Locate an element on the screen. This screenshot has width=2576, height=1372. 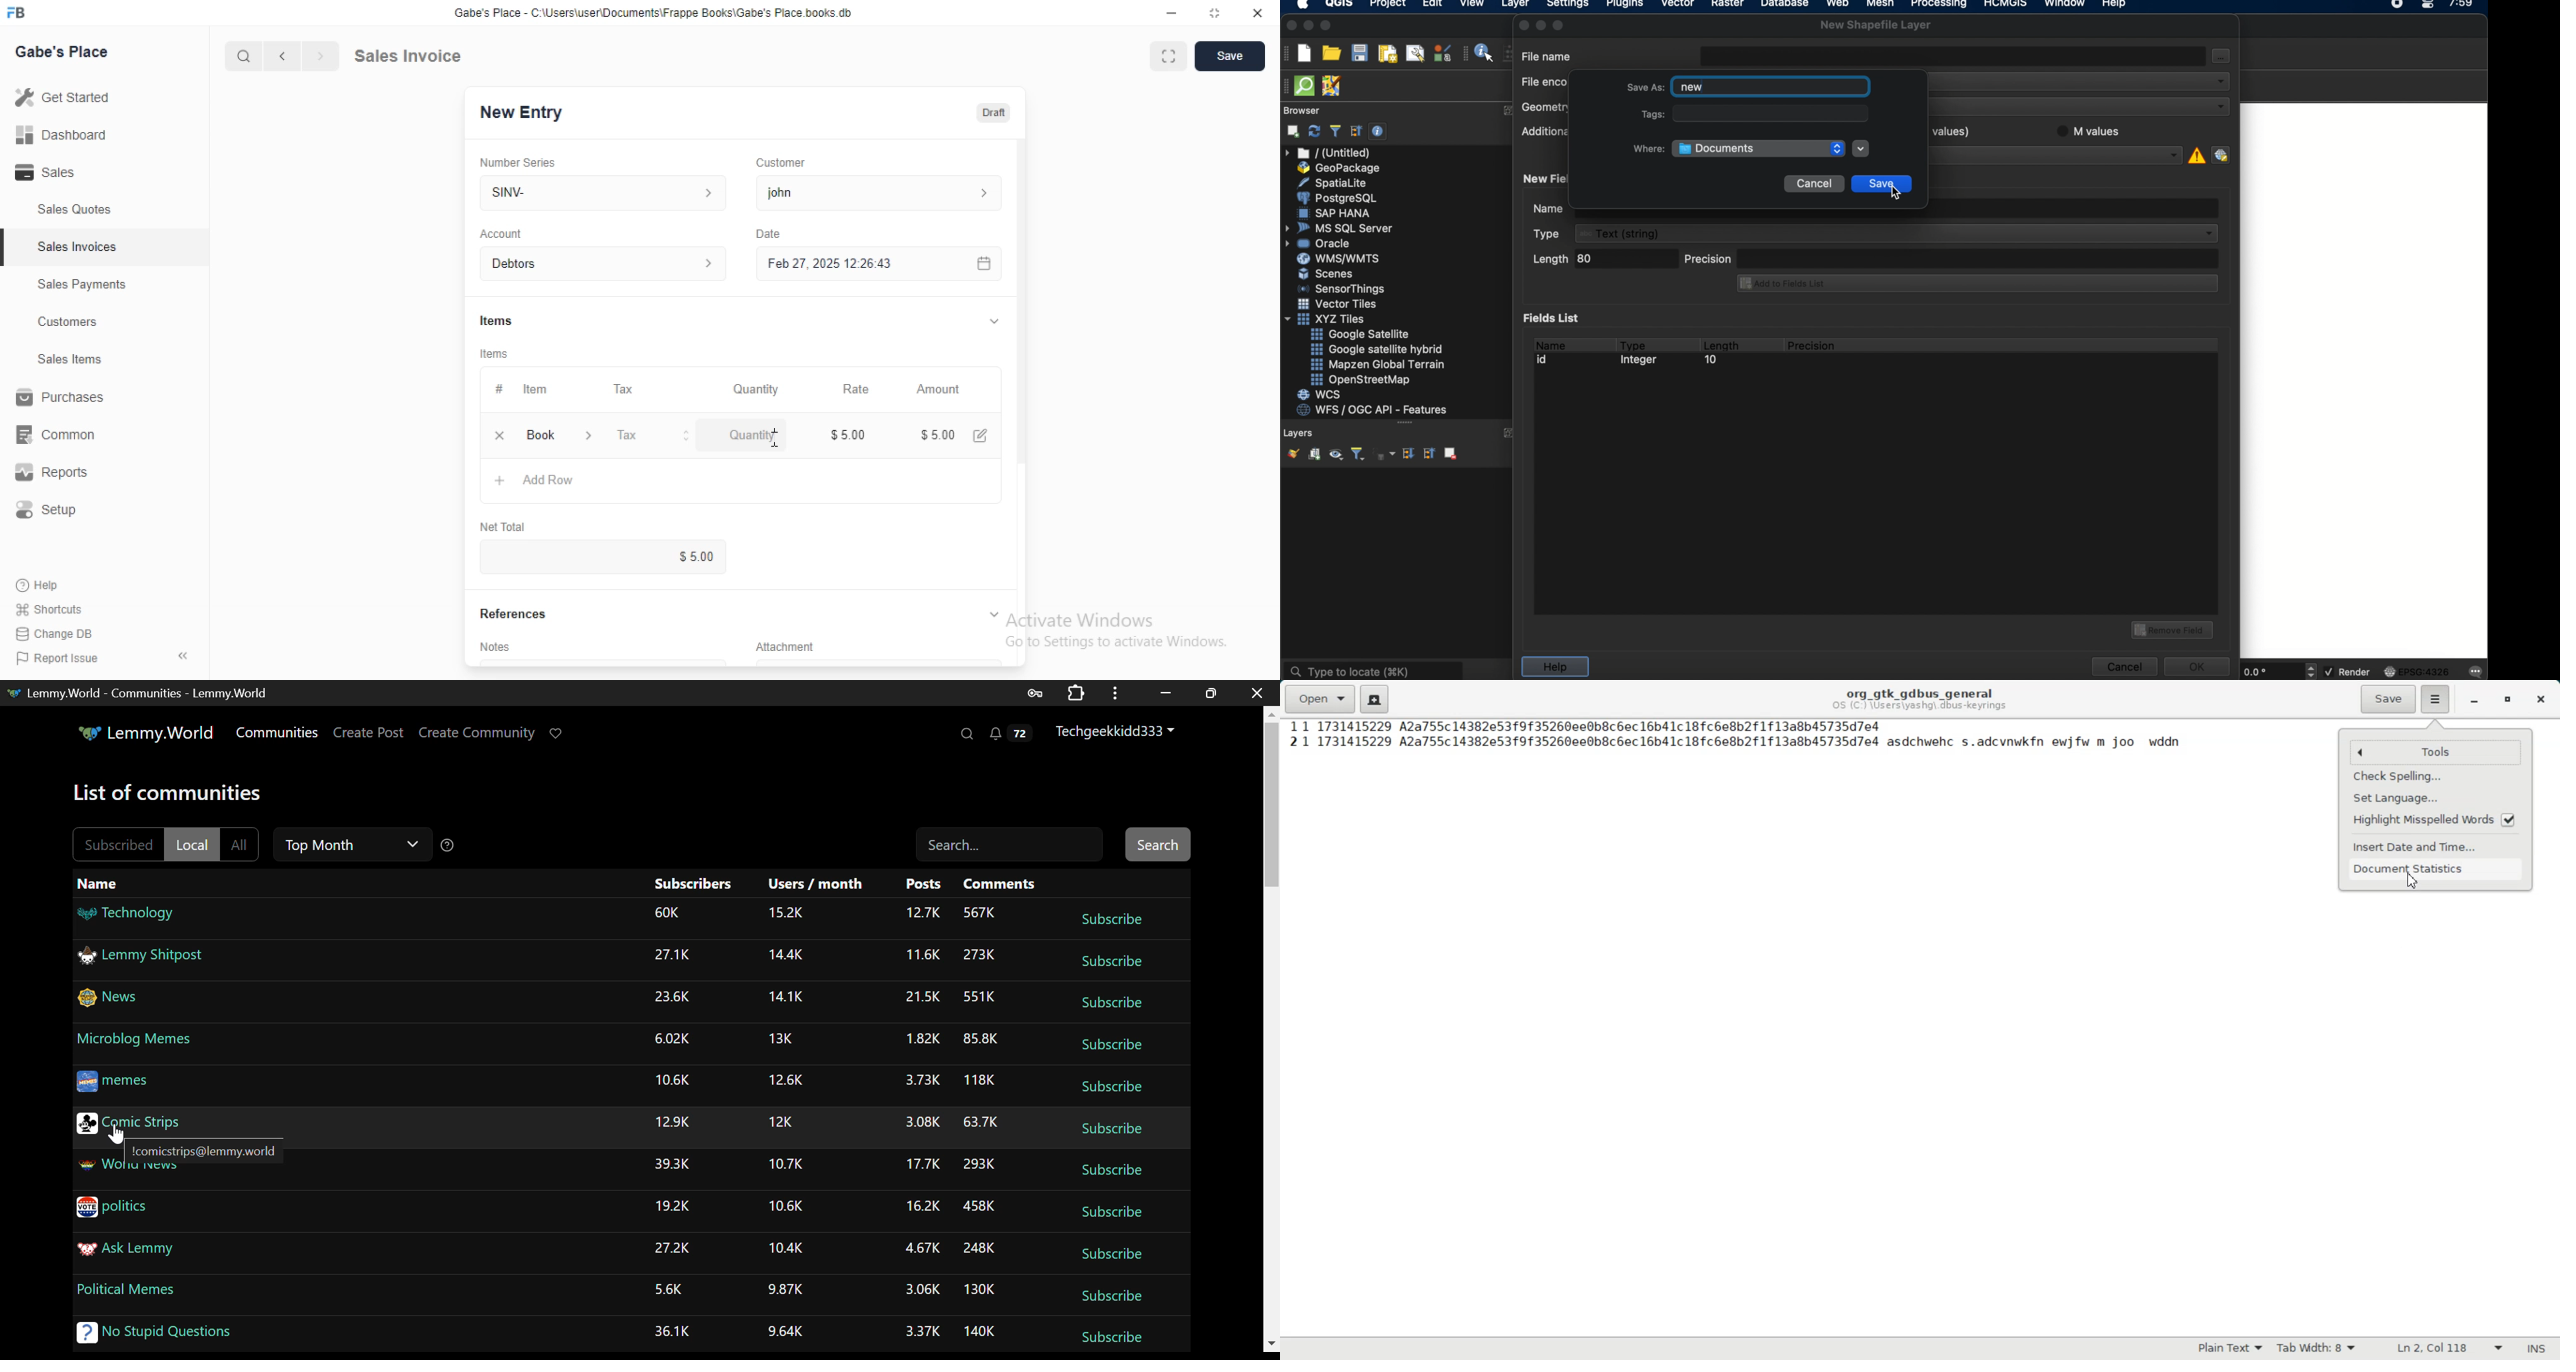
# is located at coordinates (495, 388).